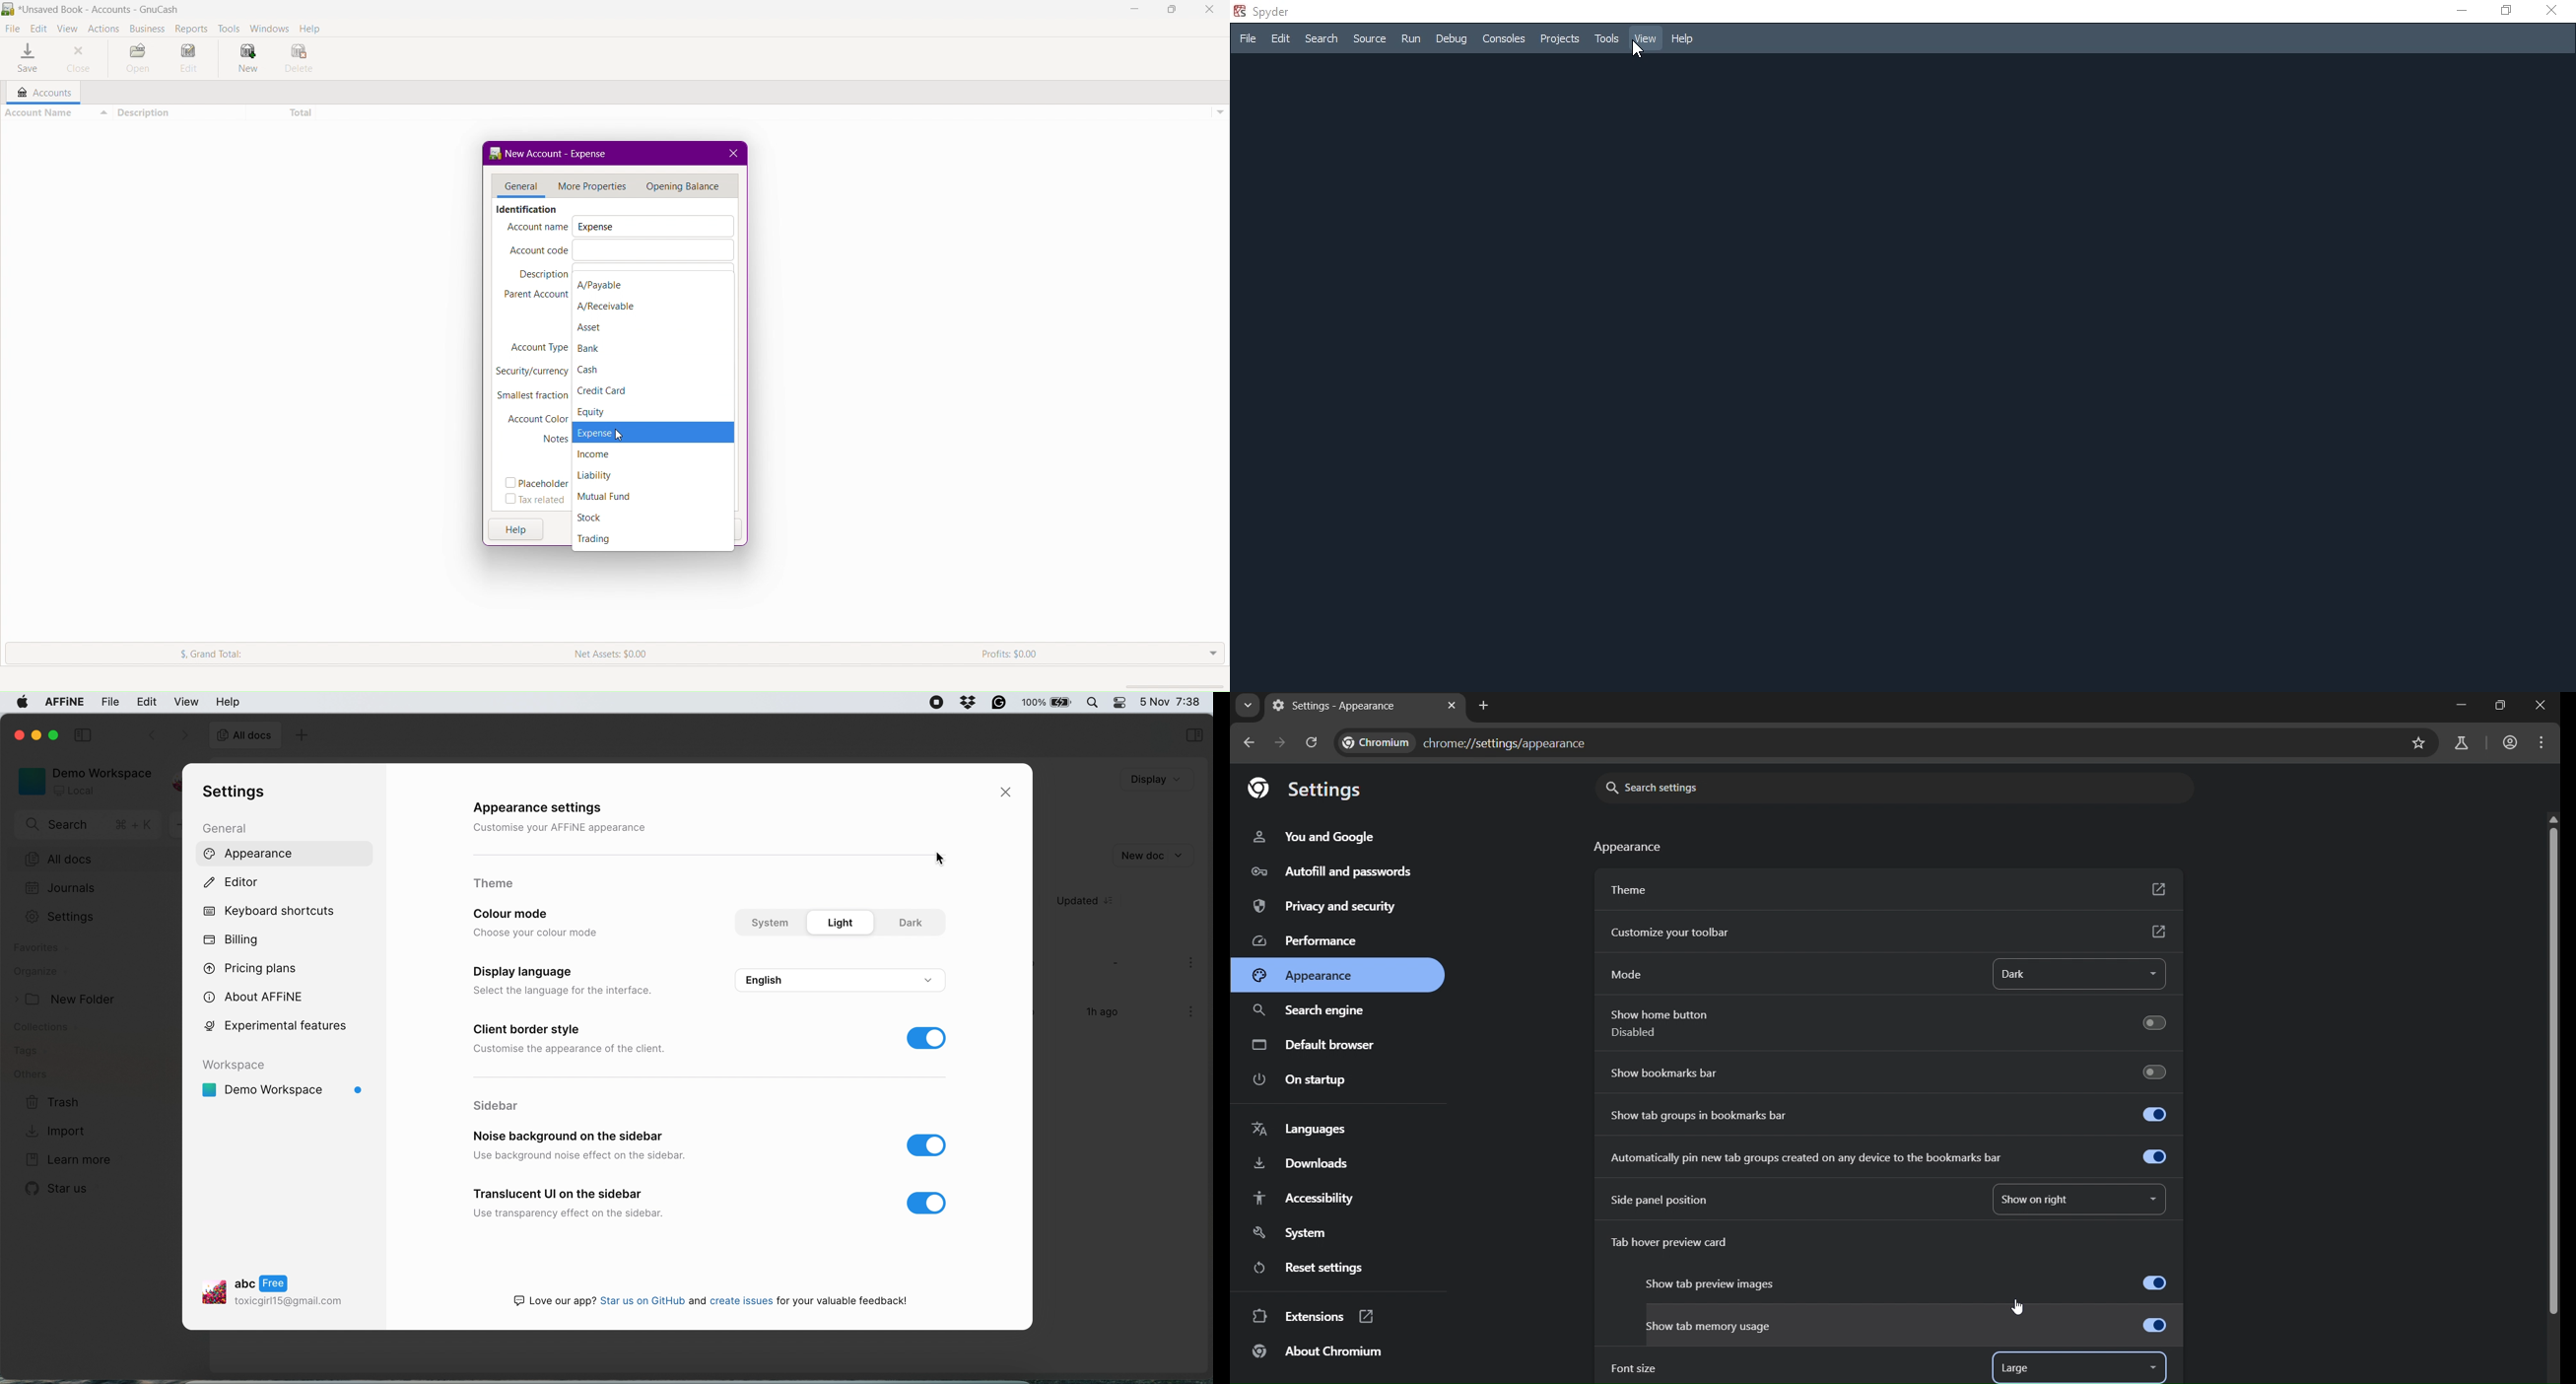 The height and width of the screenshot is (1400, 2576). Describe the element at coordinates (1303, 1162) in the screenshot. I see `downloads` at that location.